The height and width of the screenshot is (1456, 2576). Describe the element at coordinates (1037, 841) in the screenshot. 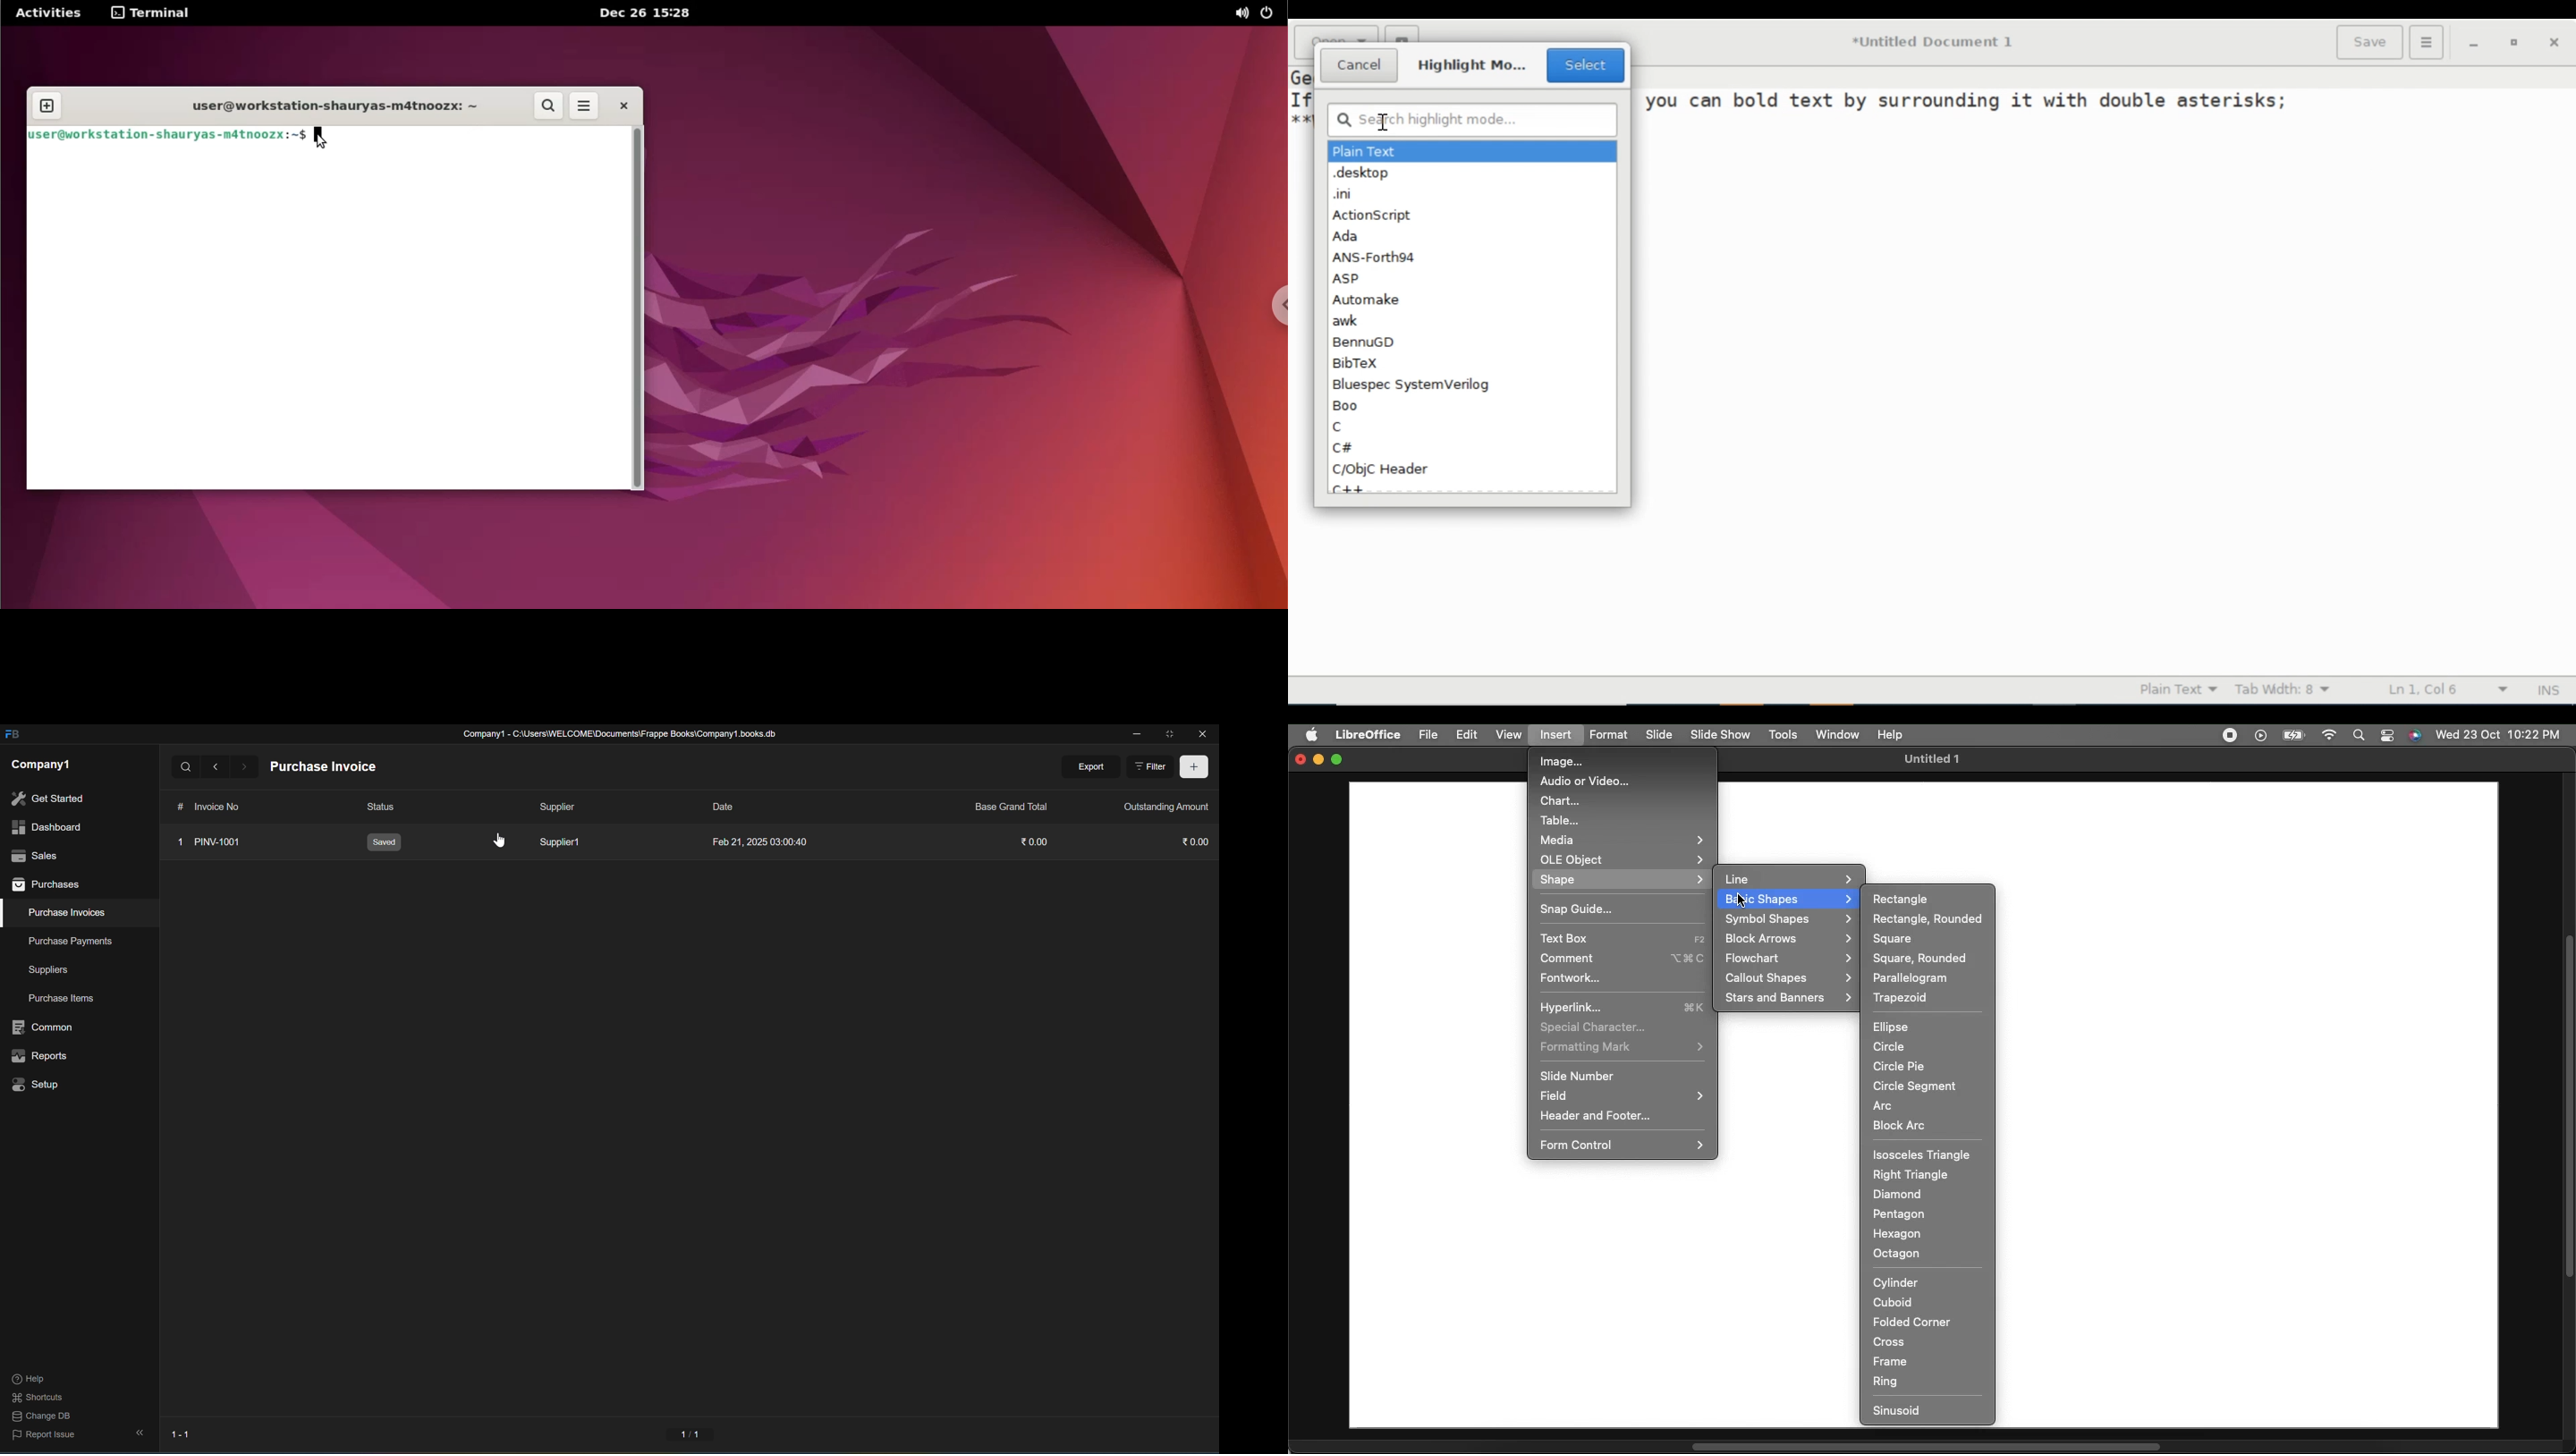

I see `₹0.00` at that location.